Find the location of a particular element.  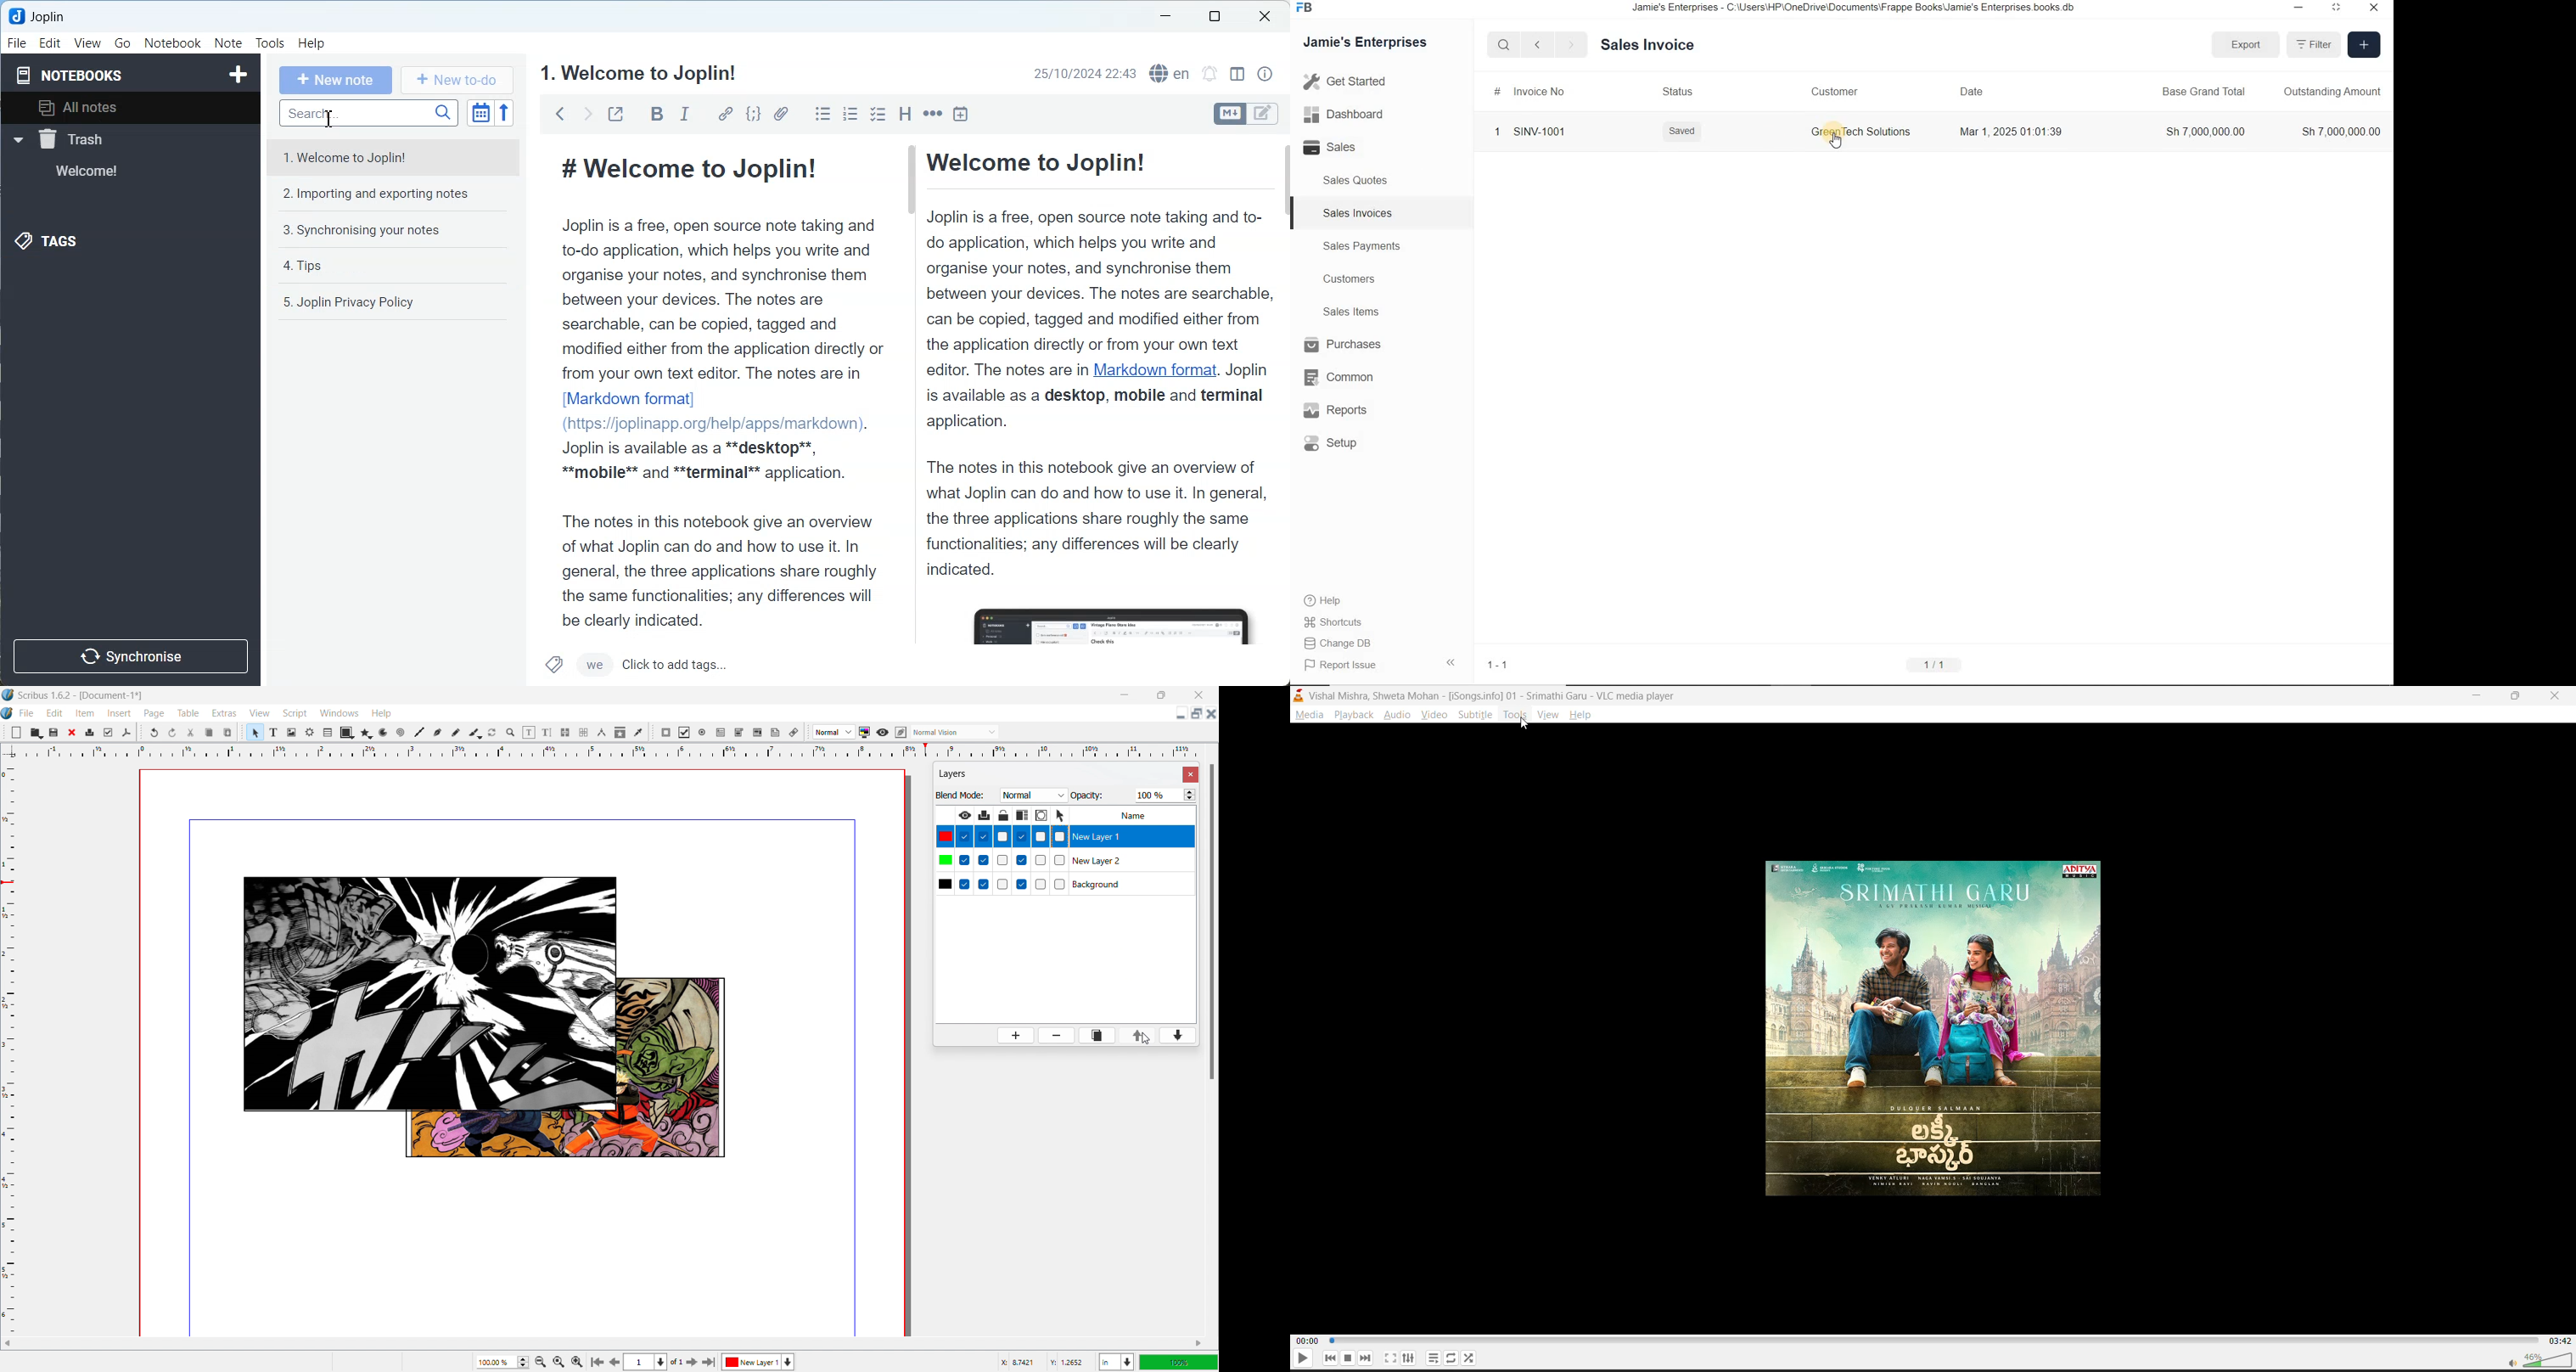

new is located at coordinates (17, 732).